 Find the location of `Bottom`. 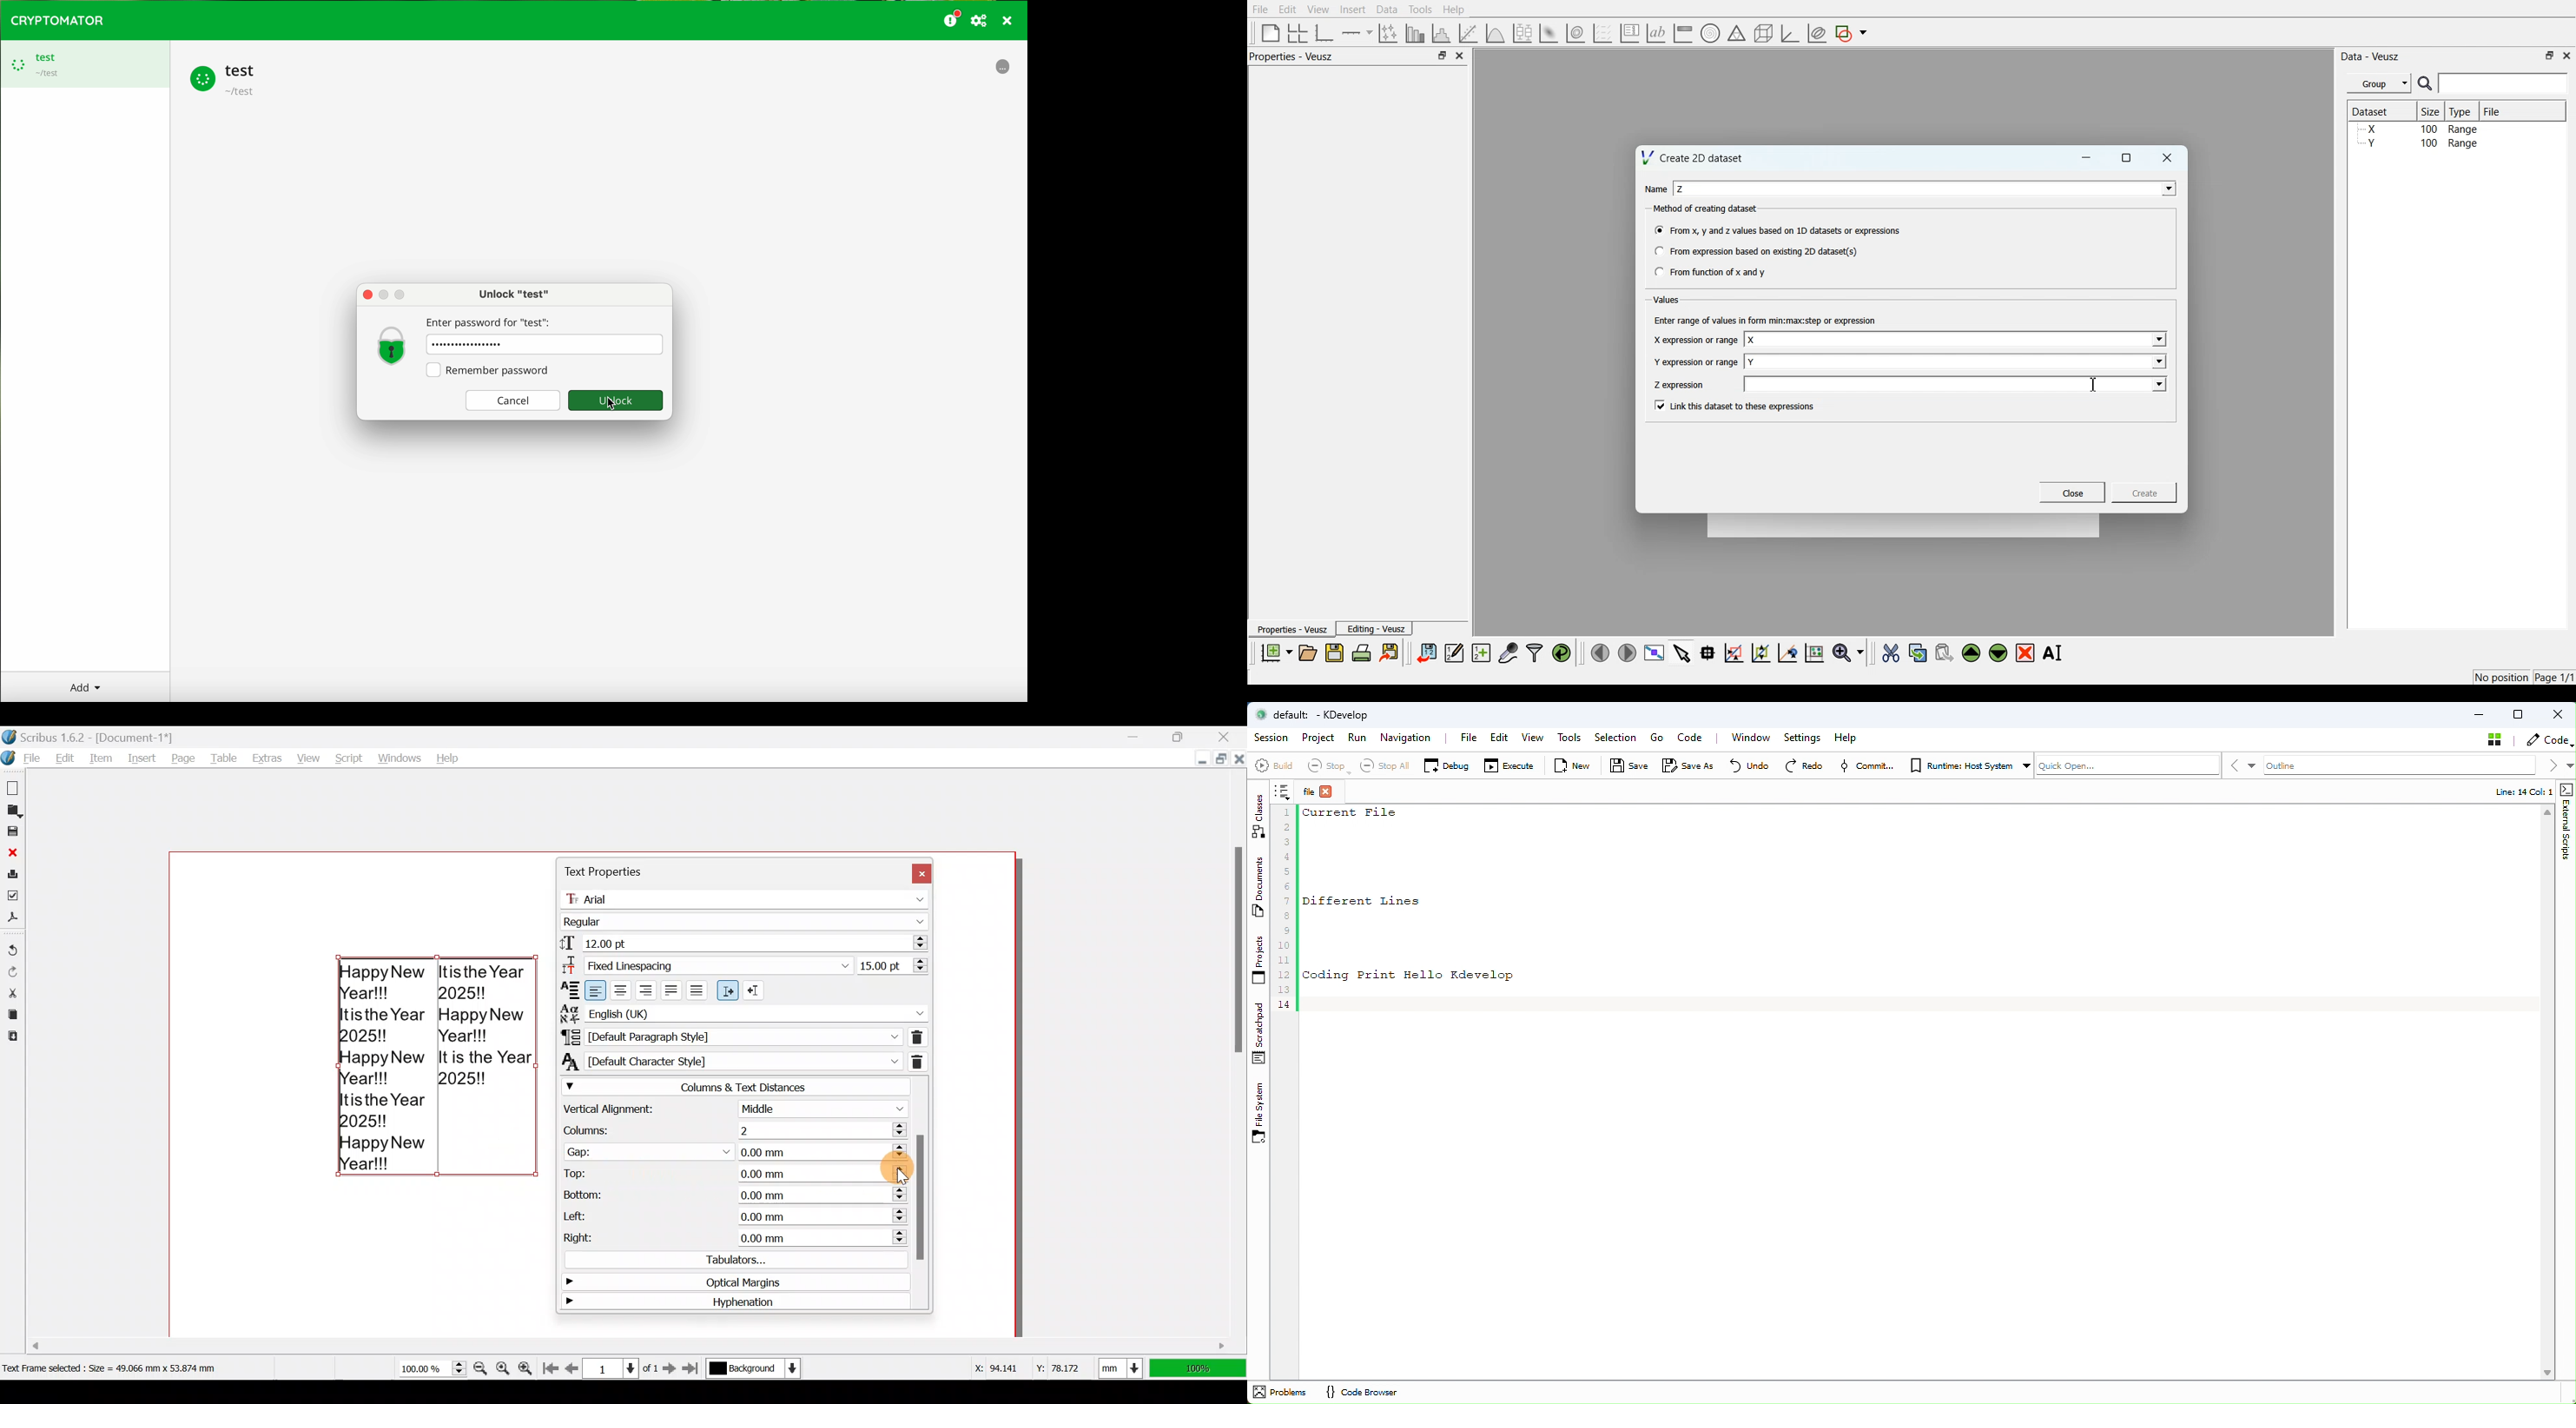

Bottom is located at coordinates (734, 1192).